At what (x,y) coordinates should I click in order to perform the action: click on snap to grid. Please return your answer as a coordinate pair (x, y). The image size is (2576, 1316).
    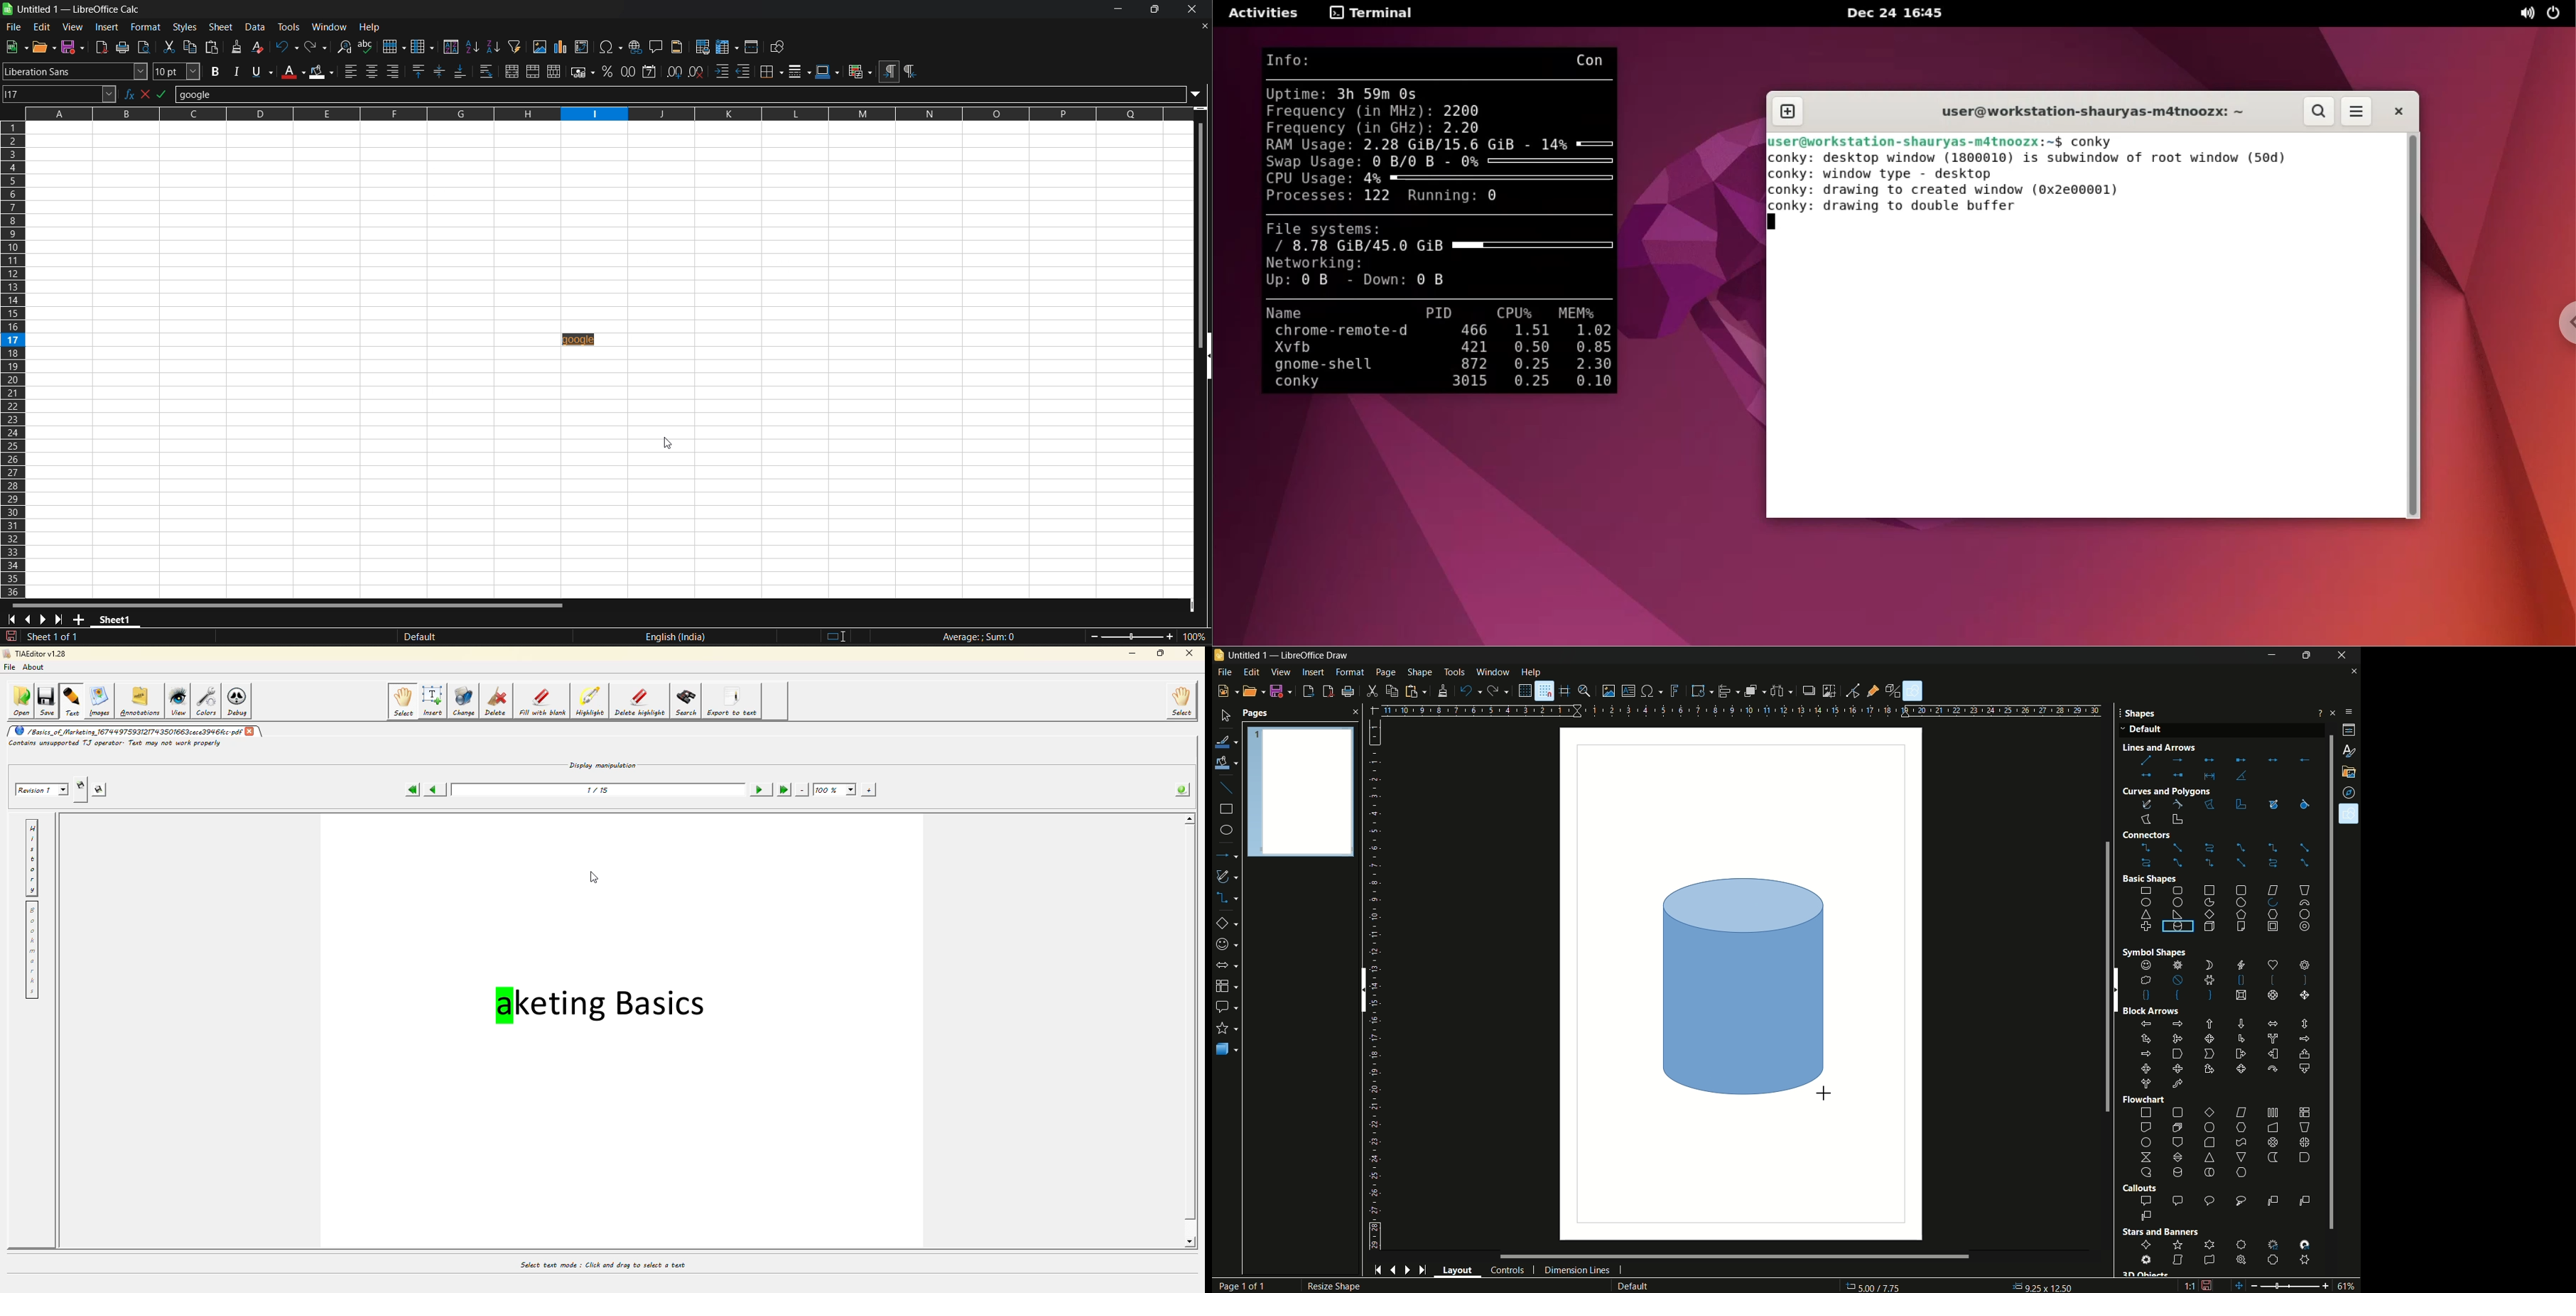
    Looking at the image, I should click on (1544, 691).